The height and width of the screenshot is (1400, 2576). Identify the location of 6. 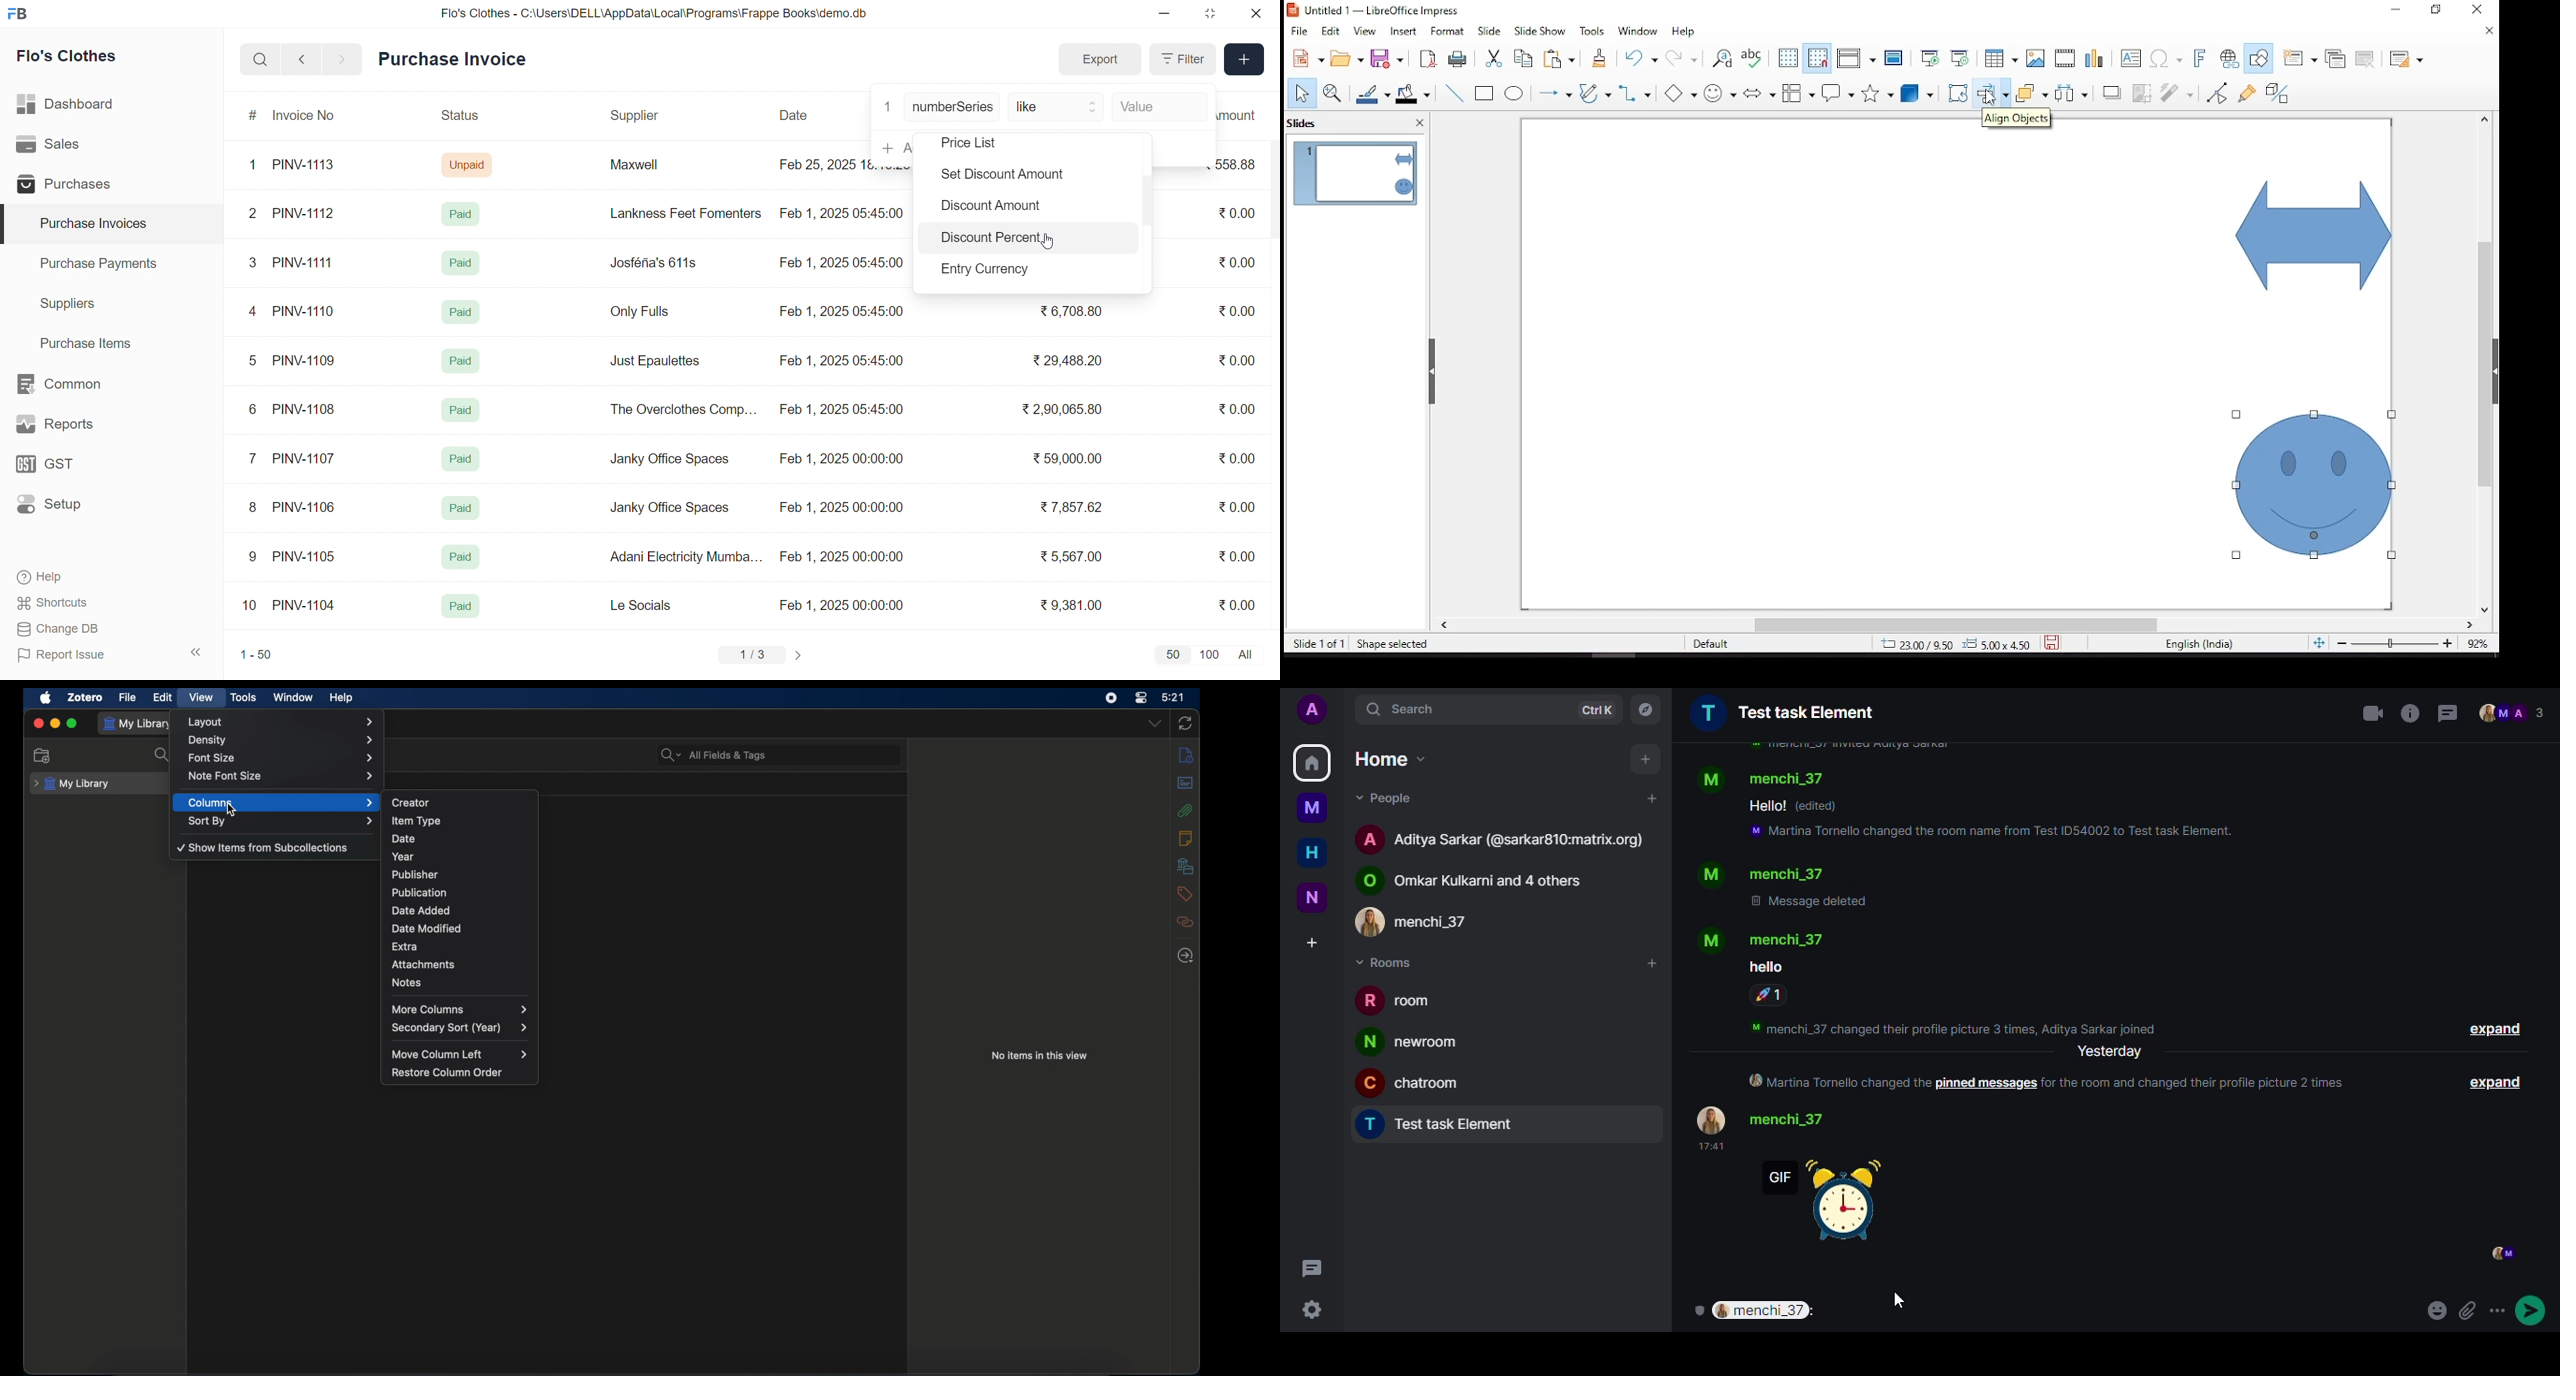
(253, 409).